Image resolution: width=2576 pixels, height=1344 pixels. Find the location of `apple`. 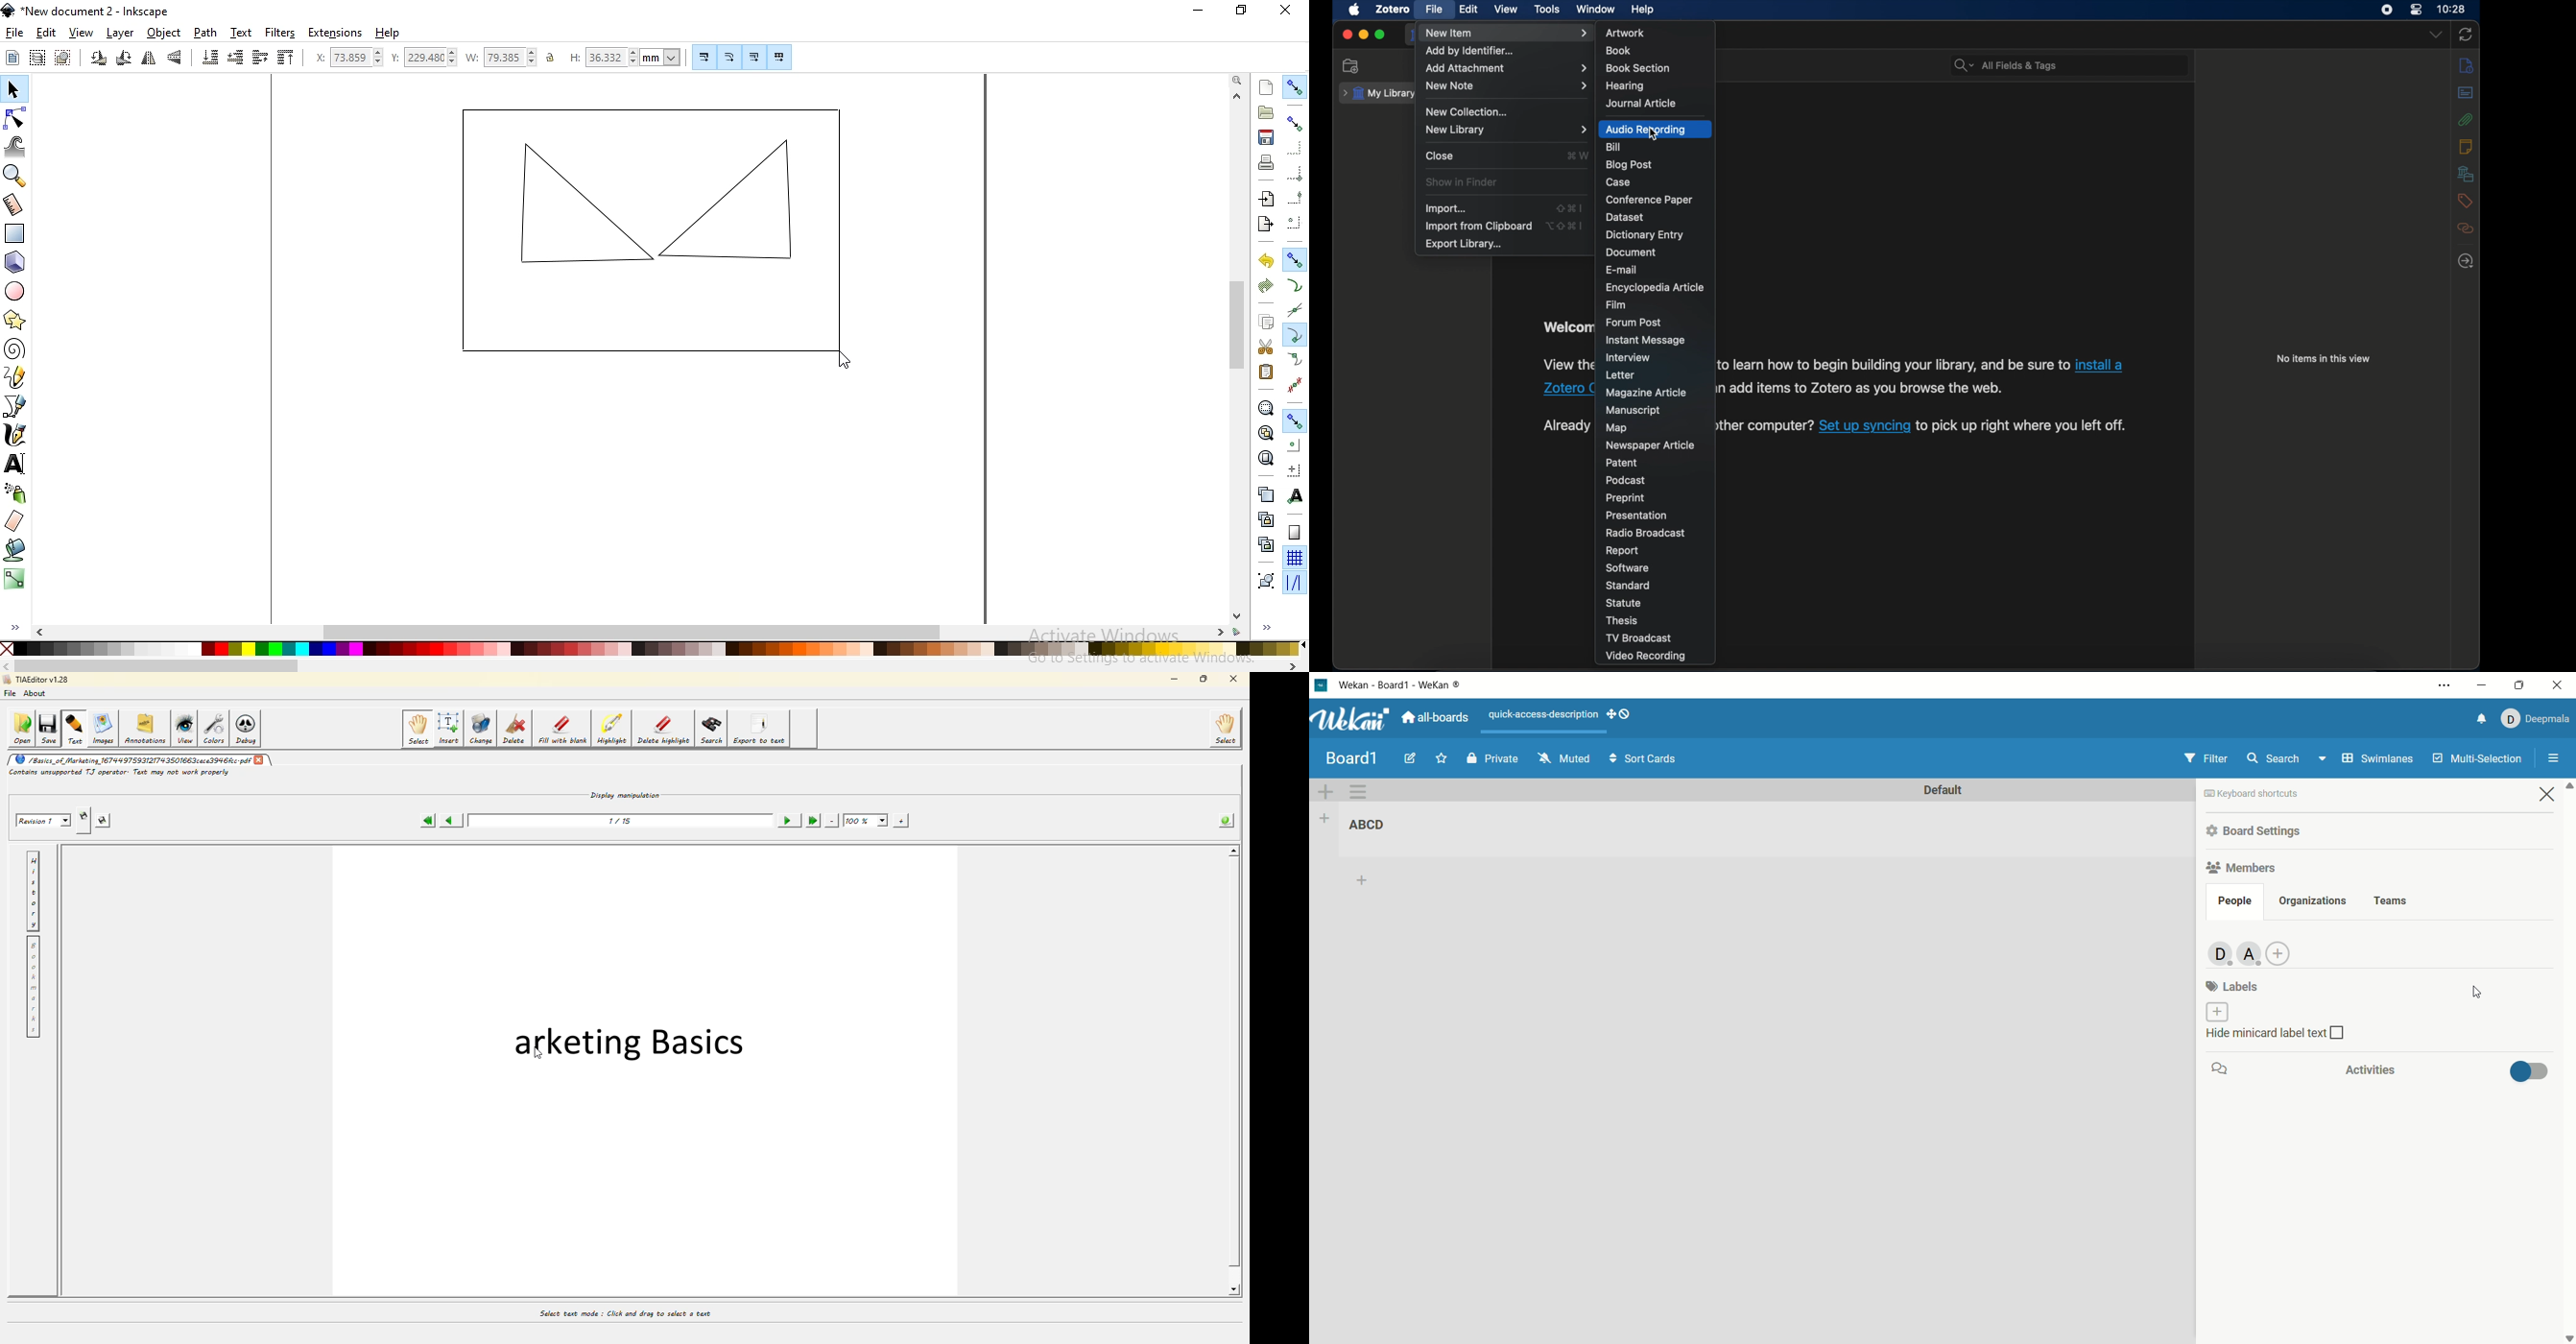

apple is located at coordinates (1355, 10).